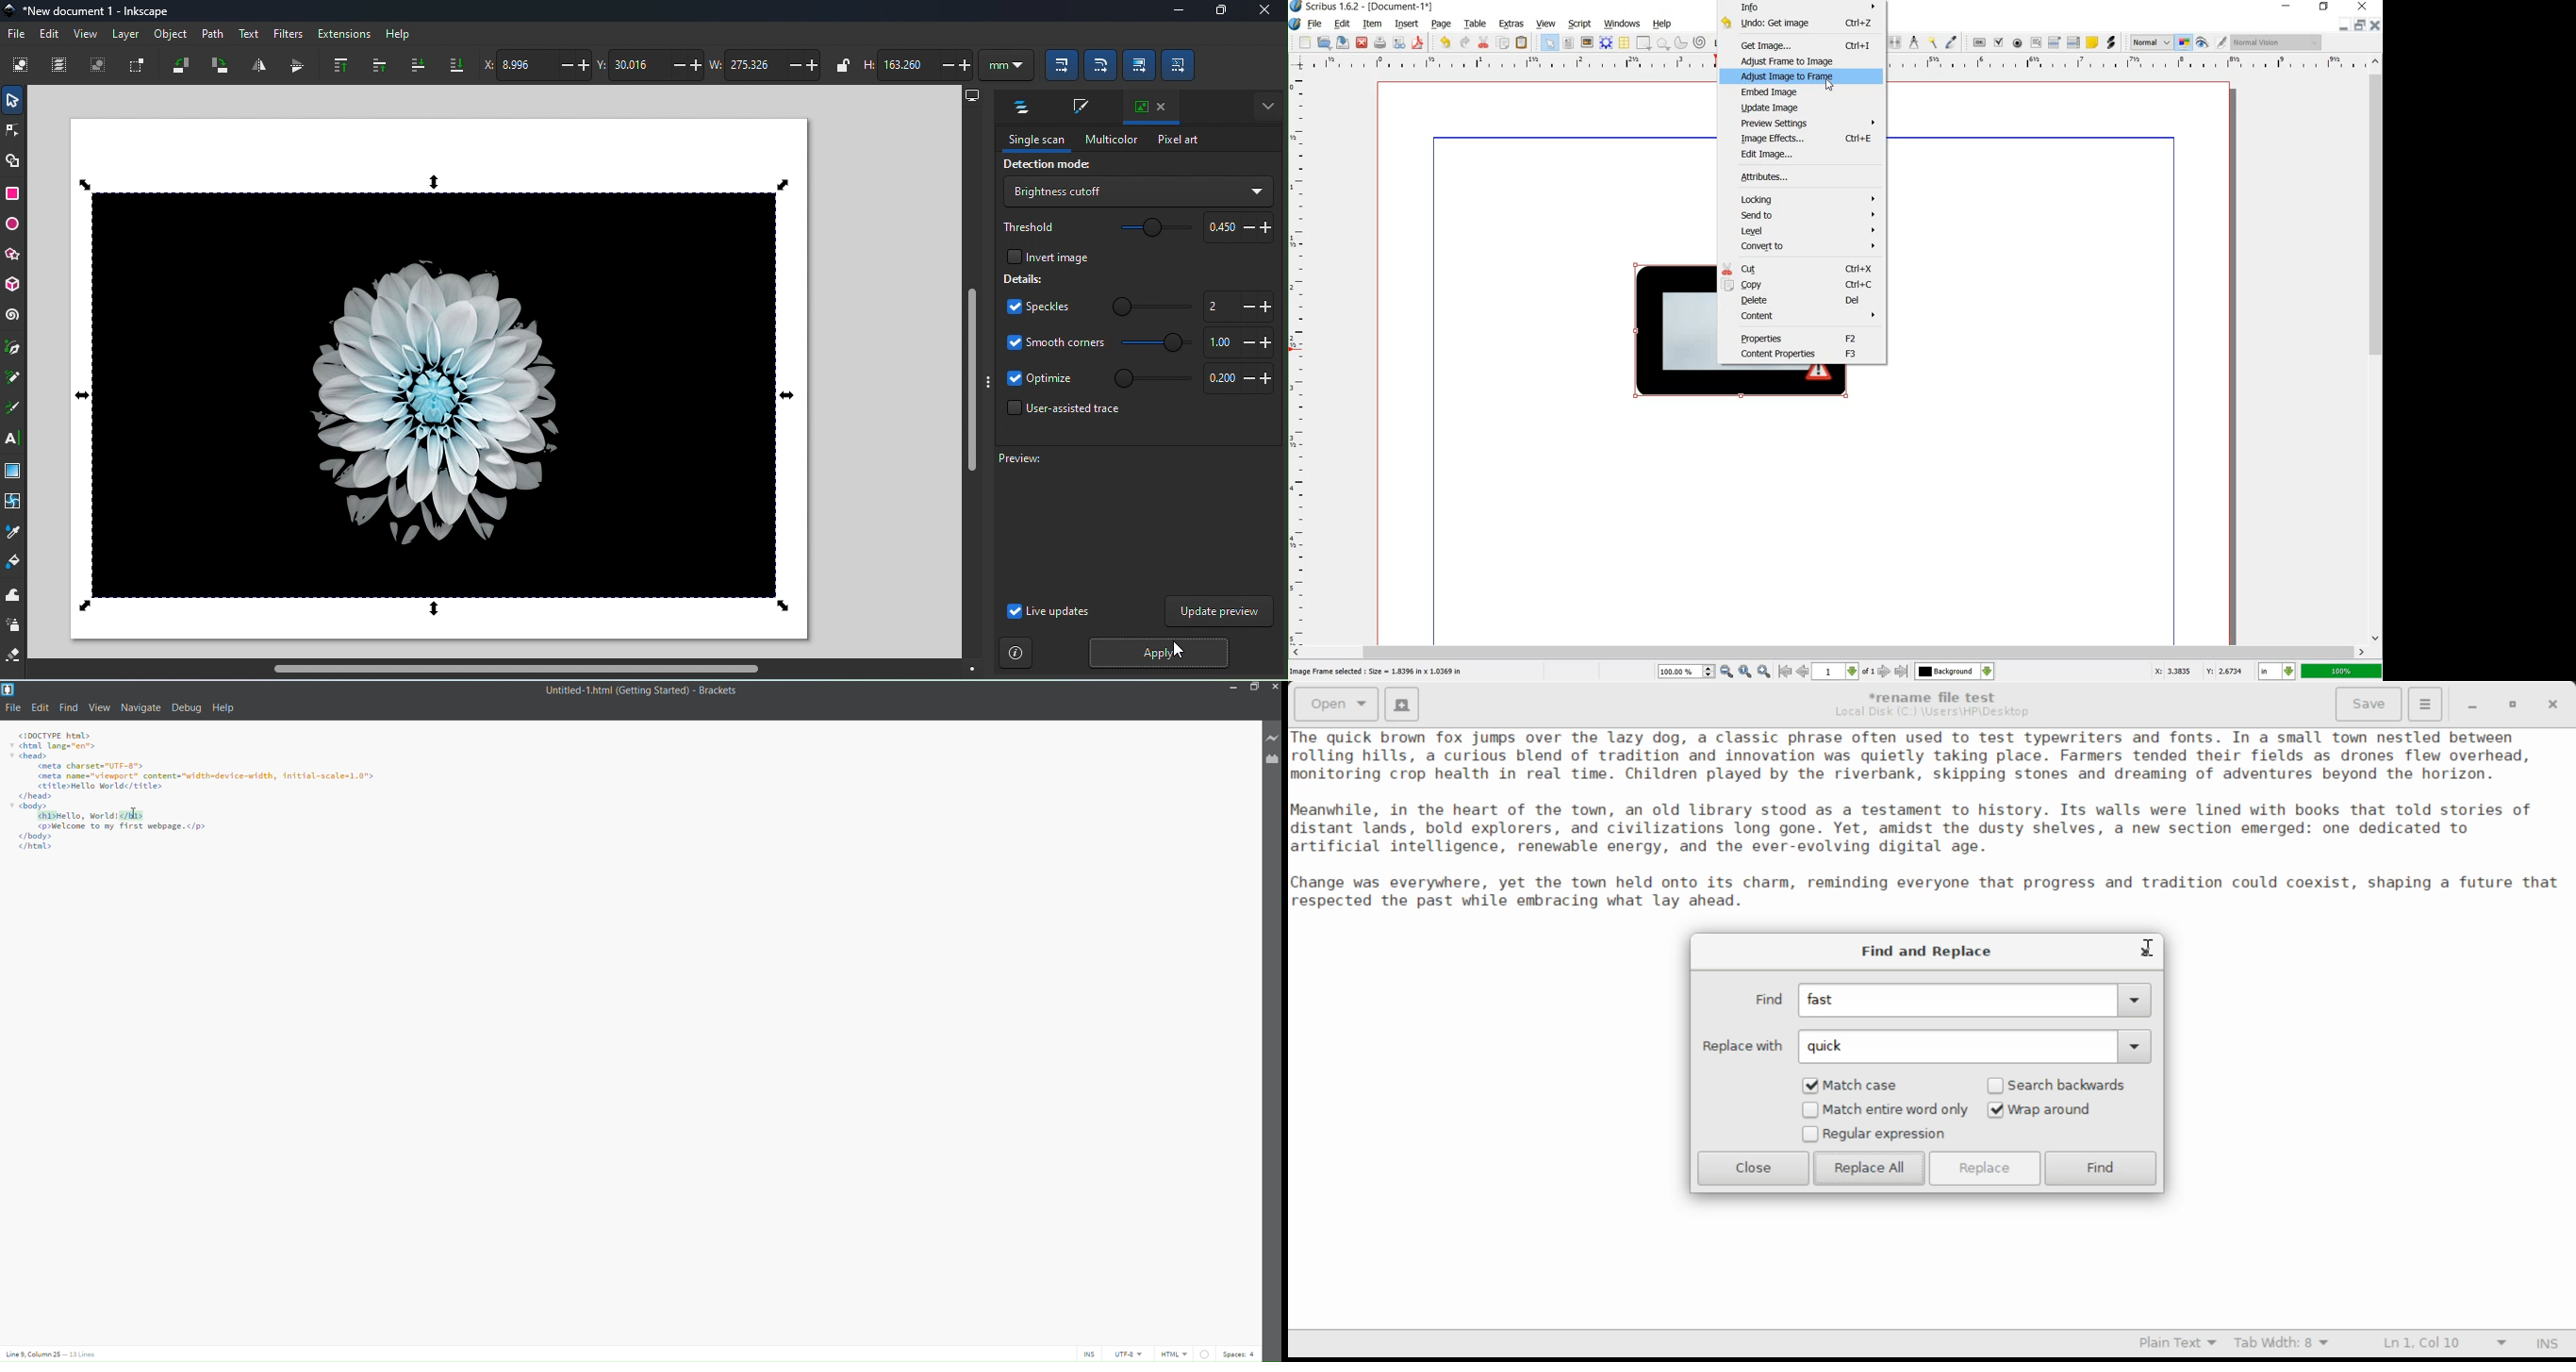 The height and width of the screenshot is (1372, 2576). Describe the element at coordinates (2276, 43) in the screenshot. I see `visual appearance of the display` at that location.